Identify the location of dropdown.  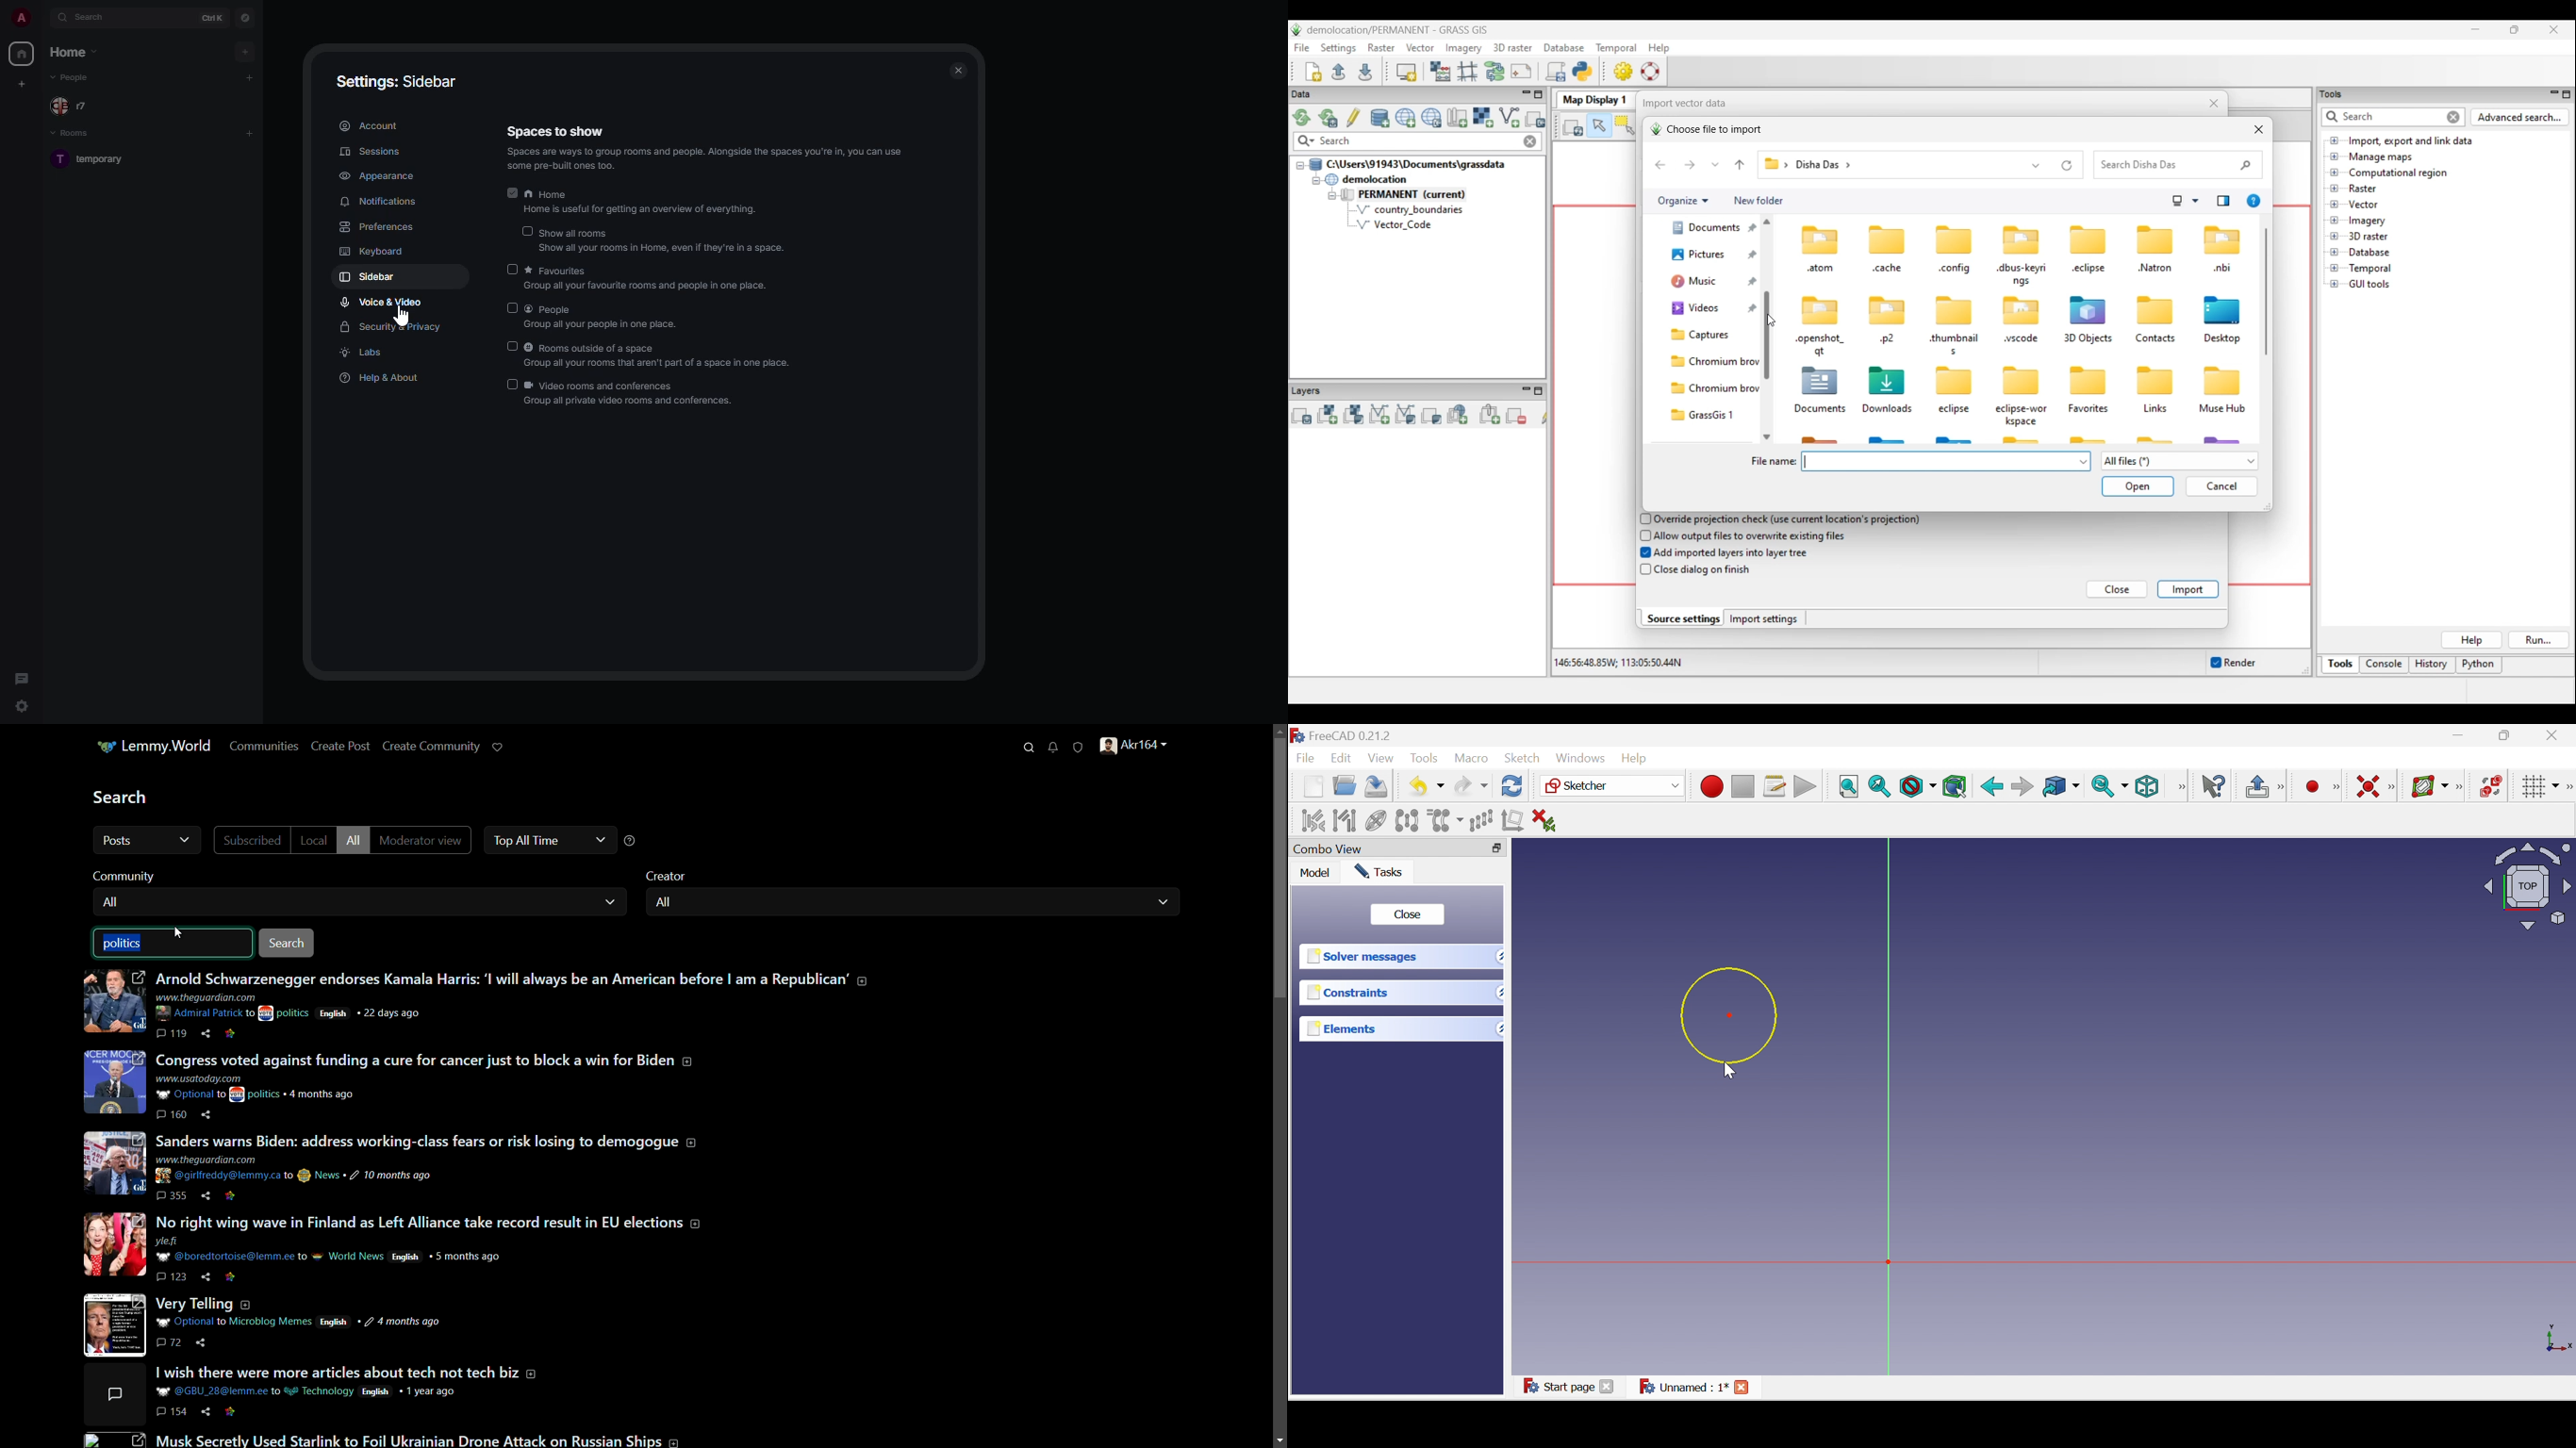
(1169, 902).